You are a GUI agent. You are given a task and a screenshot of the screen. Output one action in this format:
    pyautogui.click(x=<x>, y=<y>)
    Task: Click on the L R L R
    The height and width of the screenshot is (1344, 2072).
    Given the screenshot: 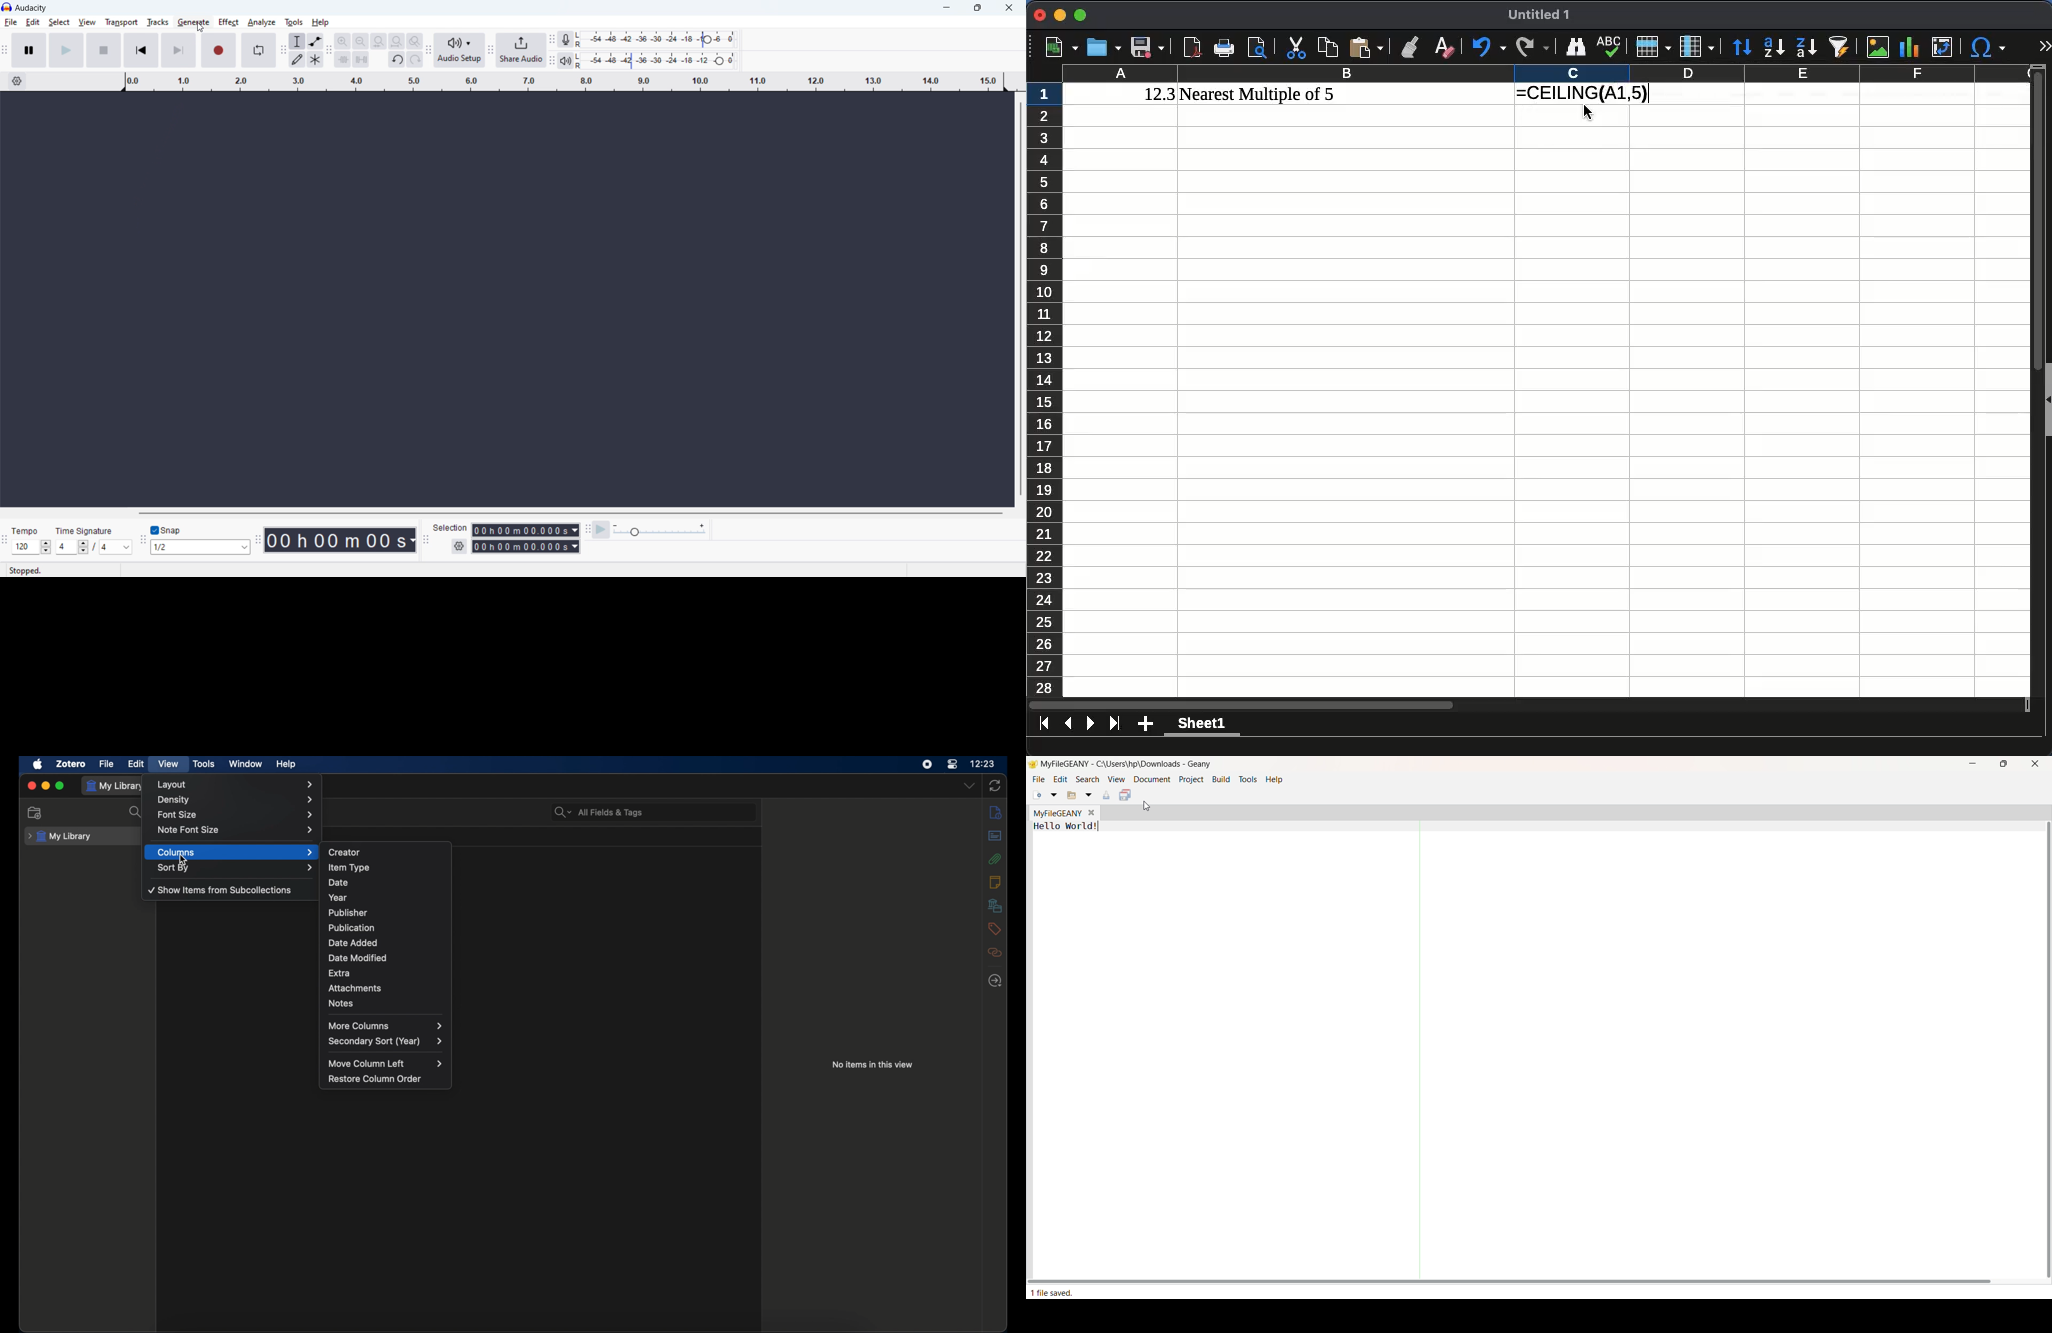 What is the action you would take?
    pyautogui.click(x=579, y=49)
    